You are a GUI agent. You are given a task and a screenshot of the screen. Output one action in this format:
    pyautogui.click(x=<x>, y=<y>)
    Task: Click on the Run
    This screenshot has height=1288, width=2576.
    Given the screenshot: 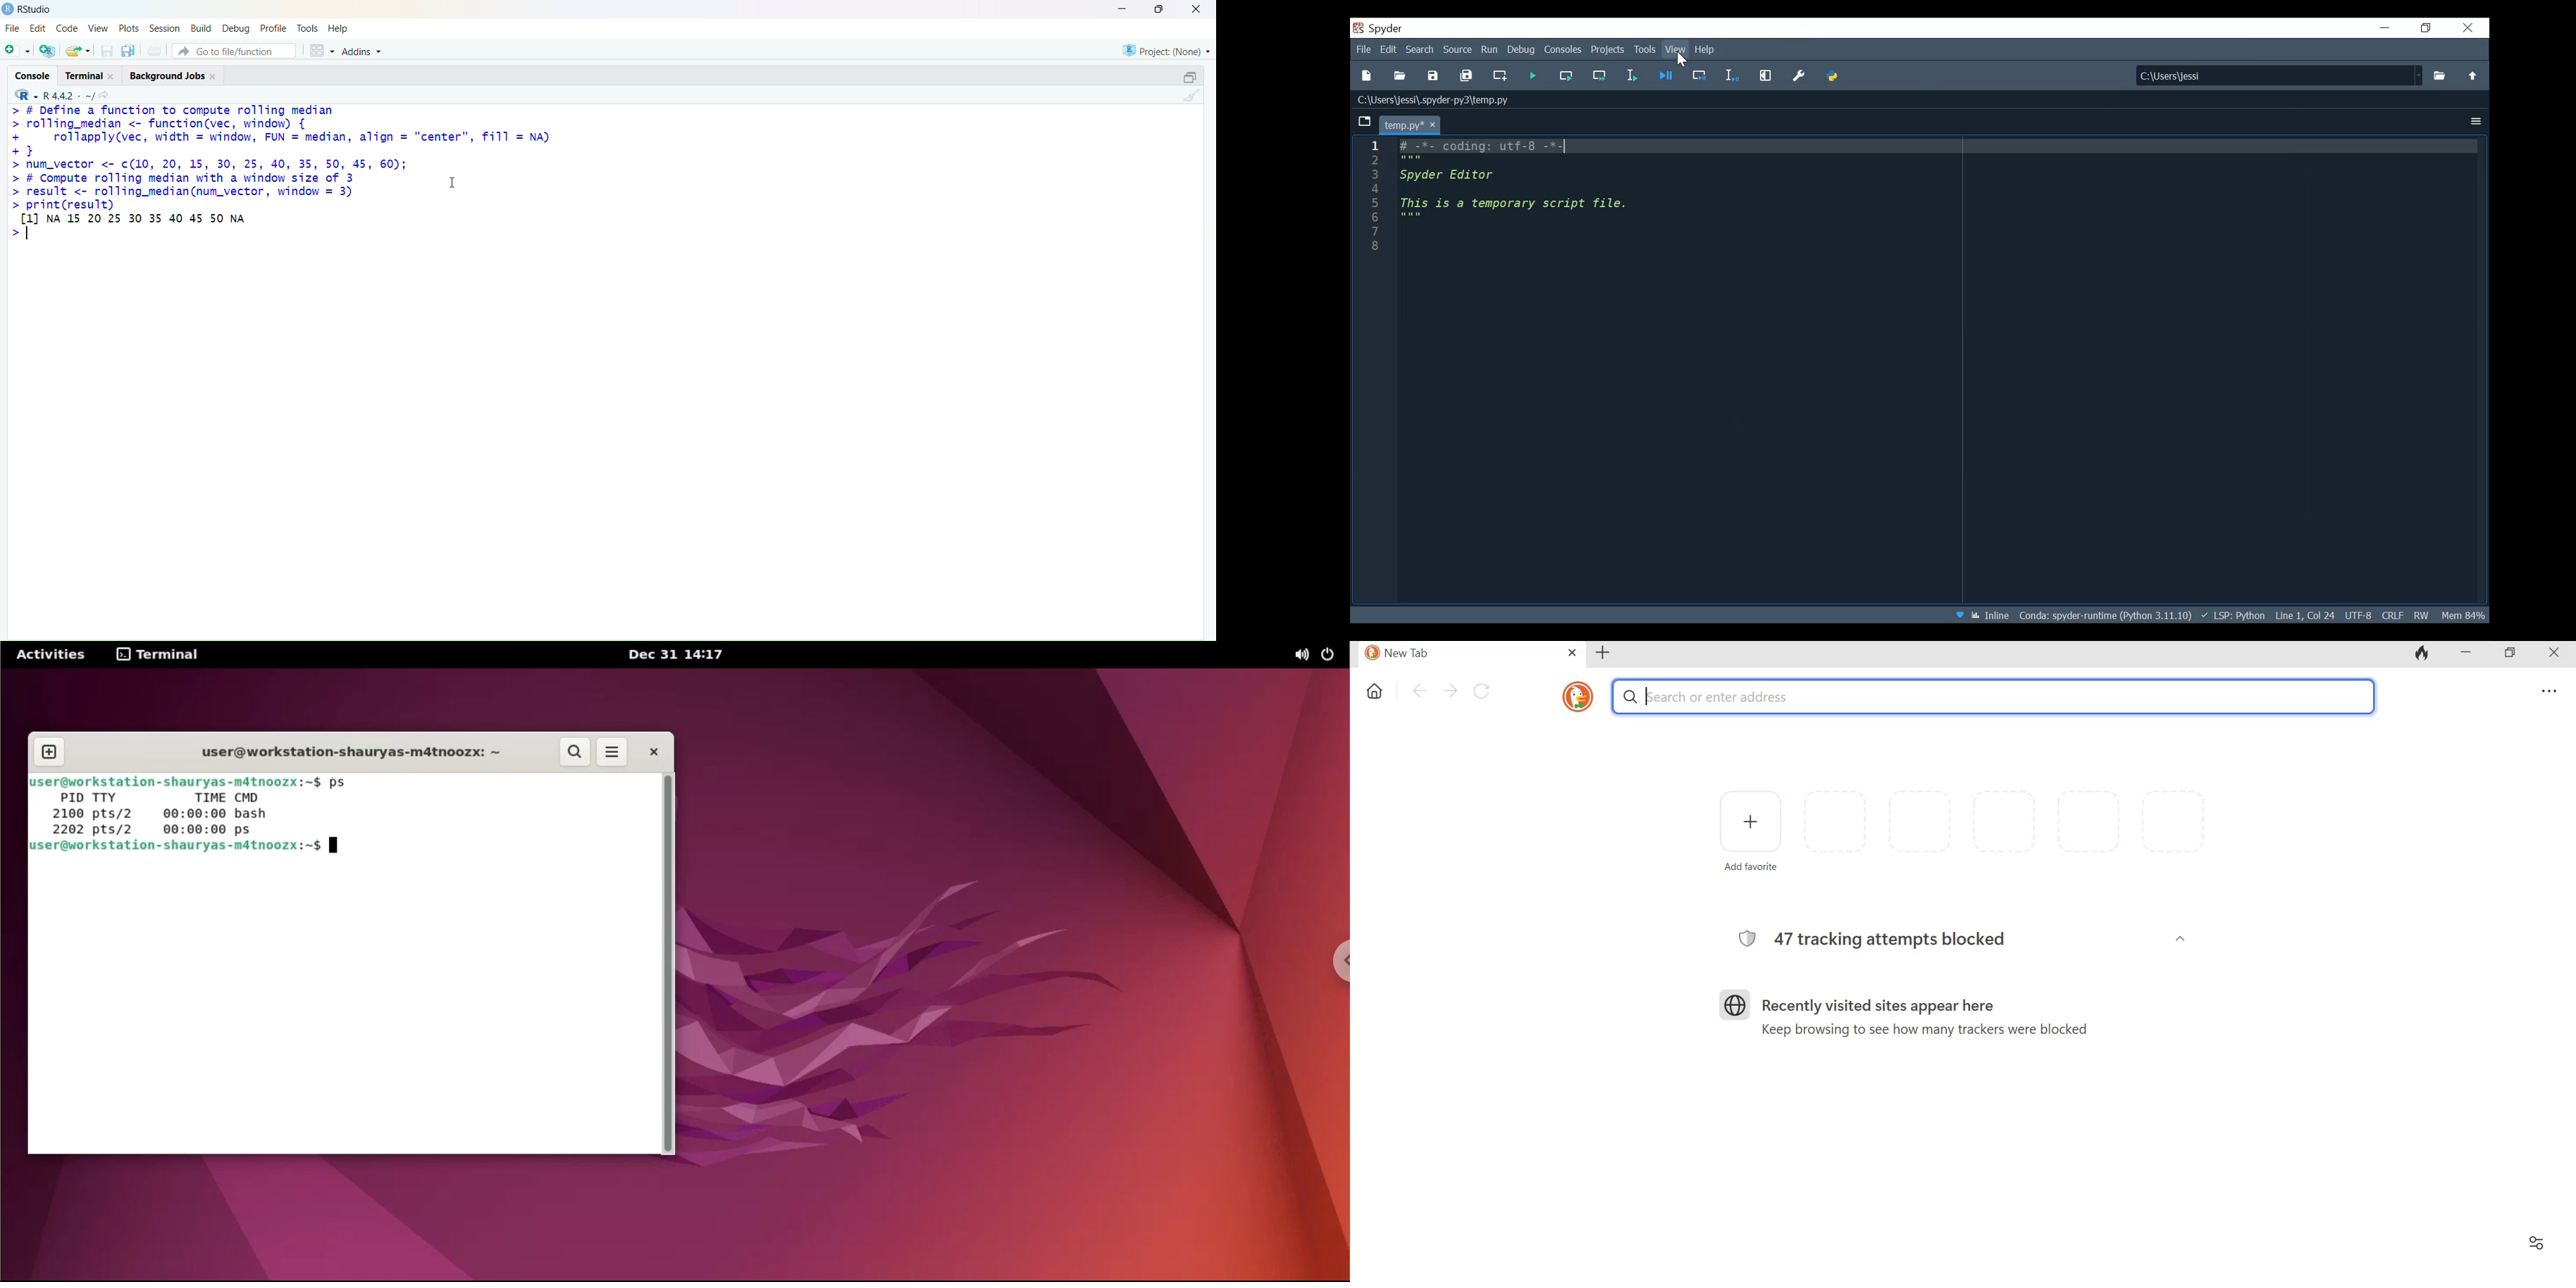 What is the action you would take?
    pyautogui.click(x=1532, y=77)
    